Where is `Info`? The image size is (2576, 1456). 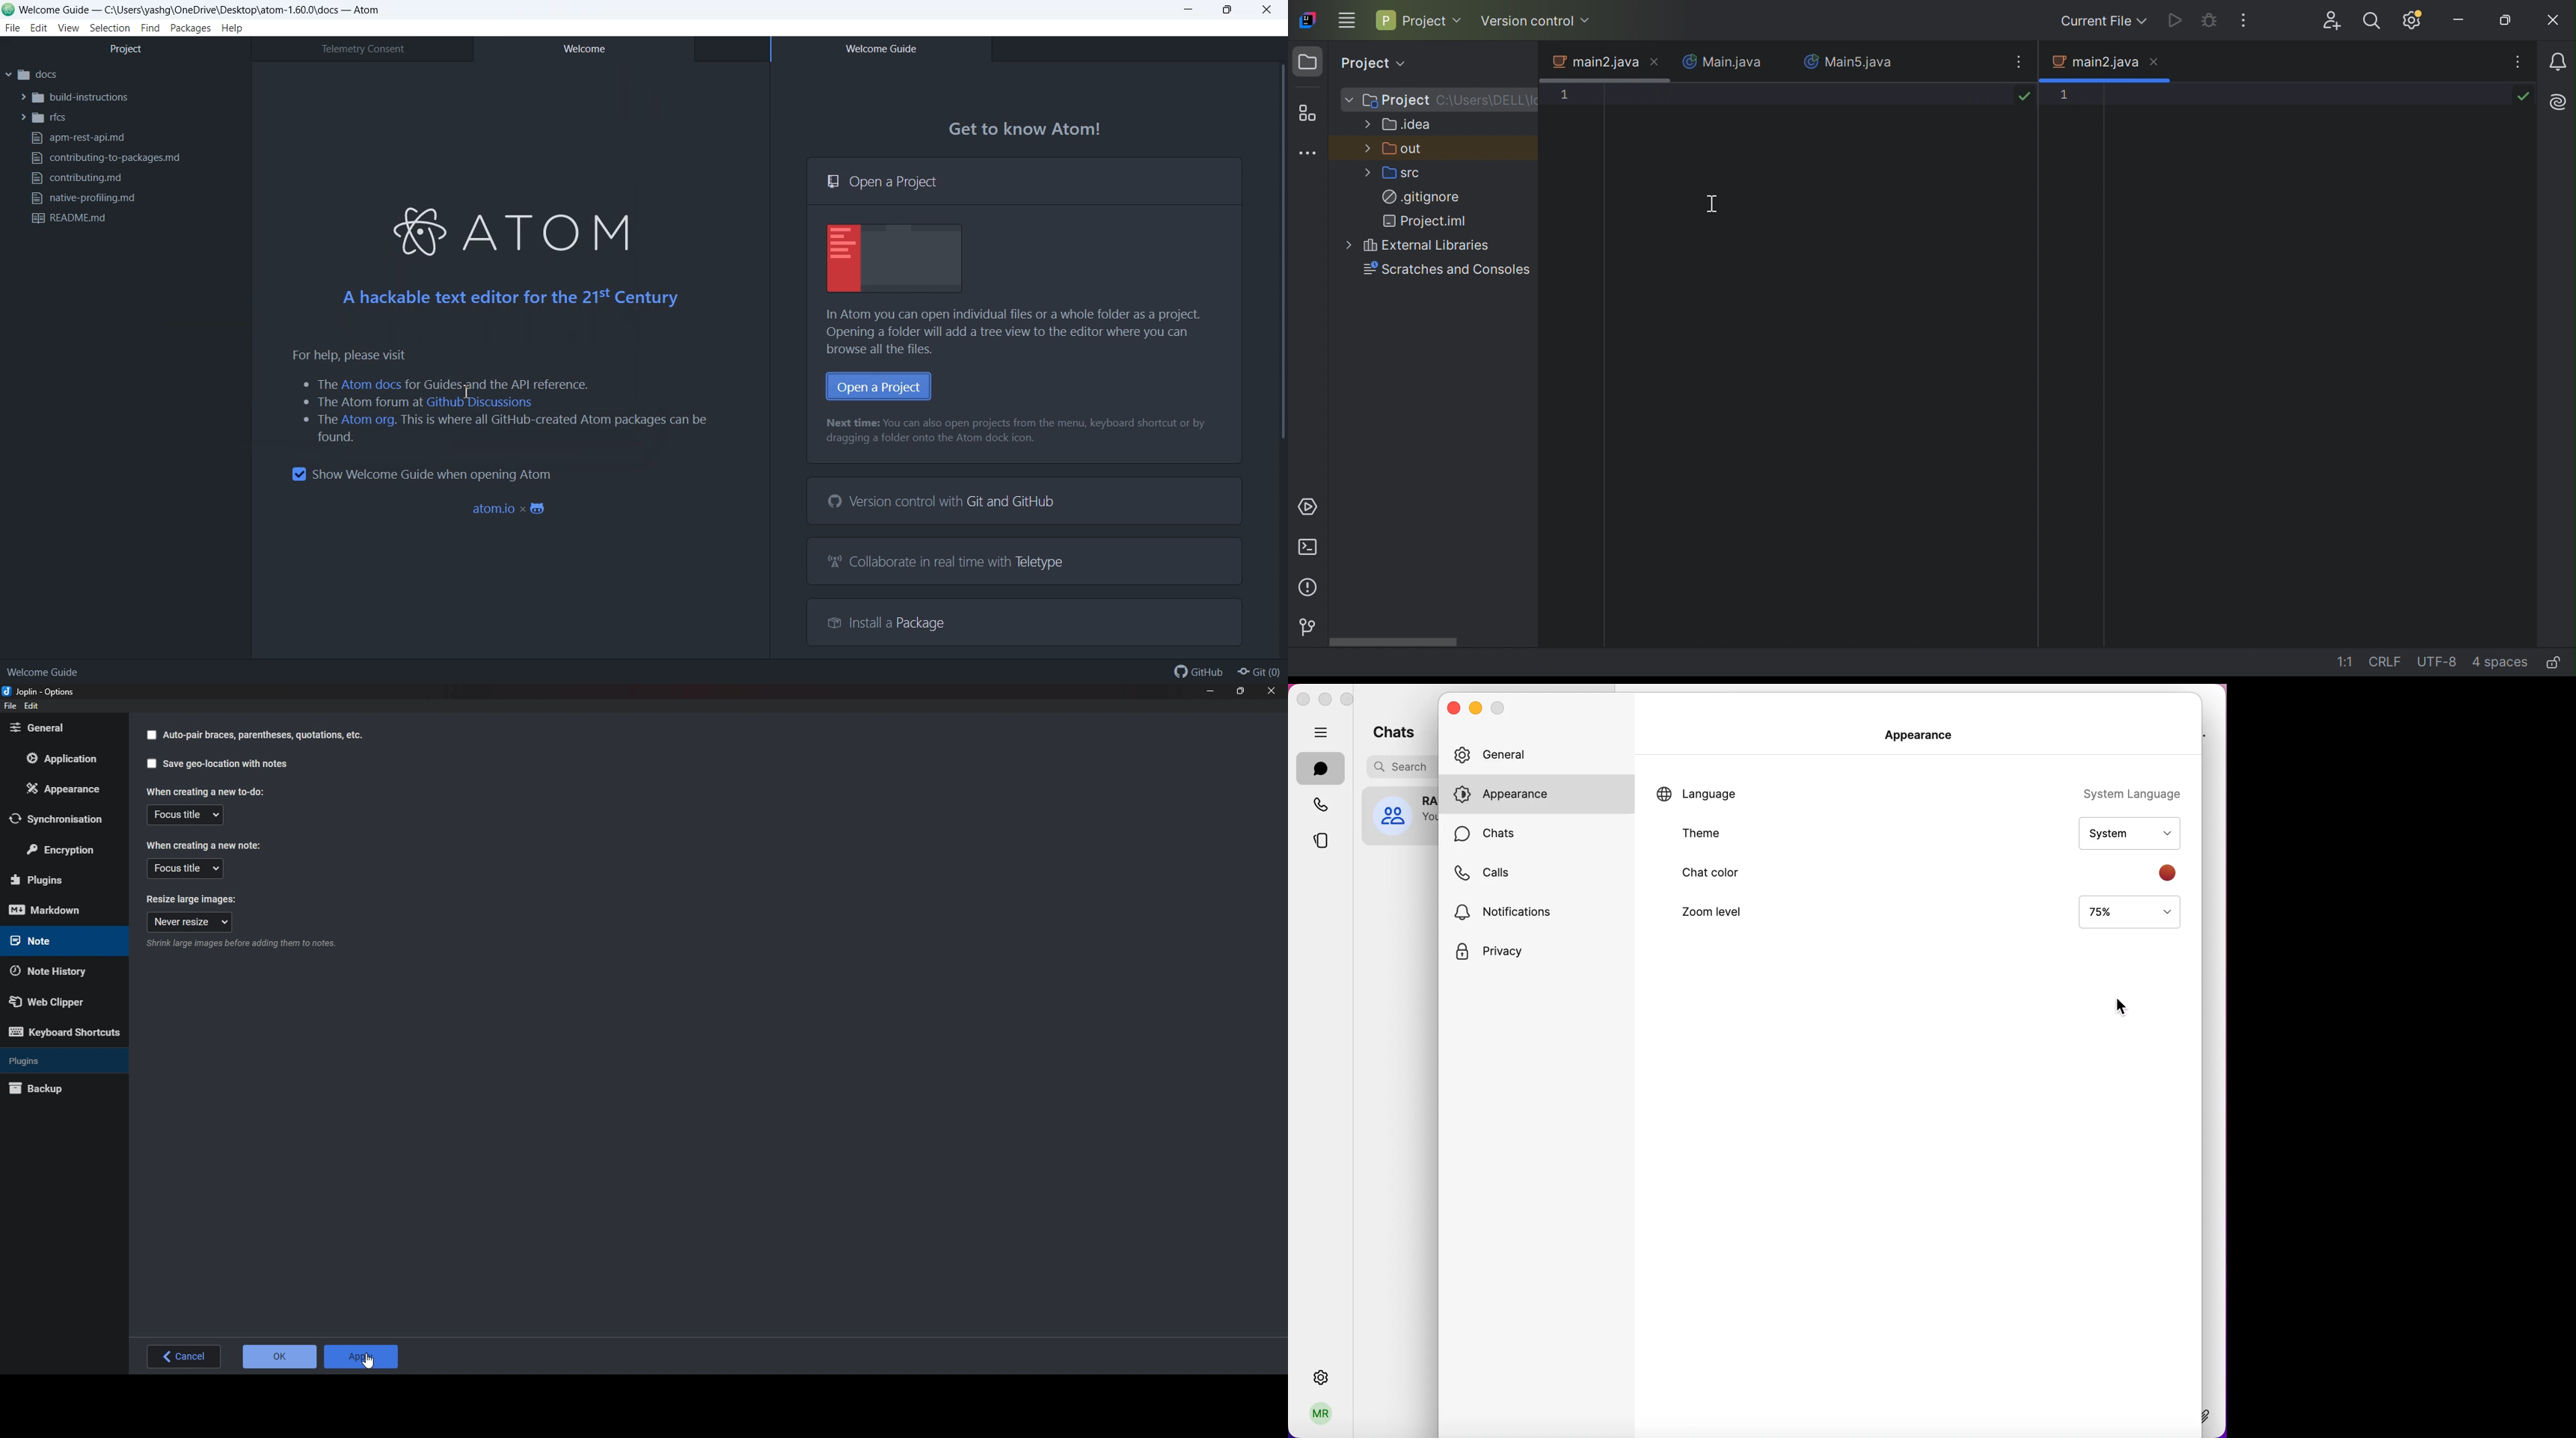 Info is located at coordinates (241, 946).